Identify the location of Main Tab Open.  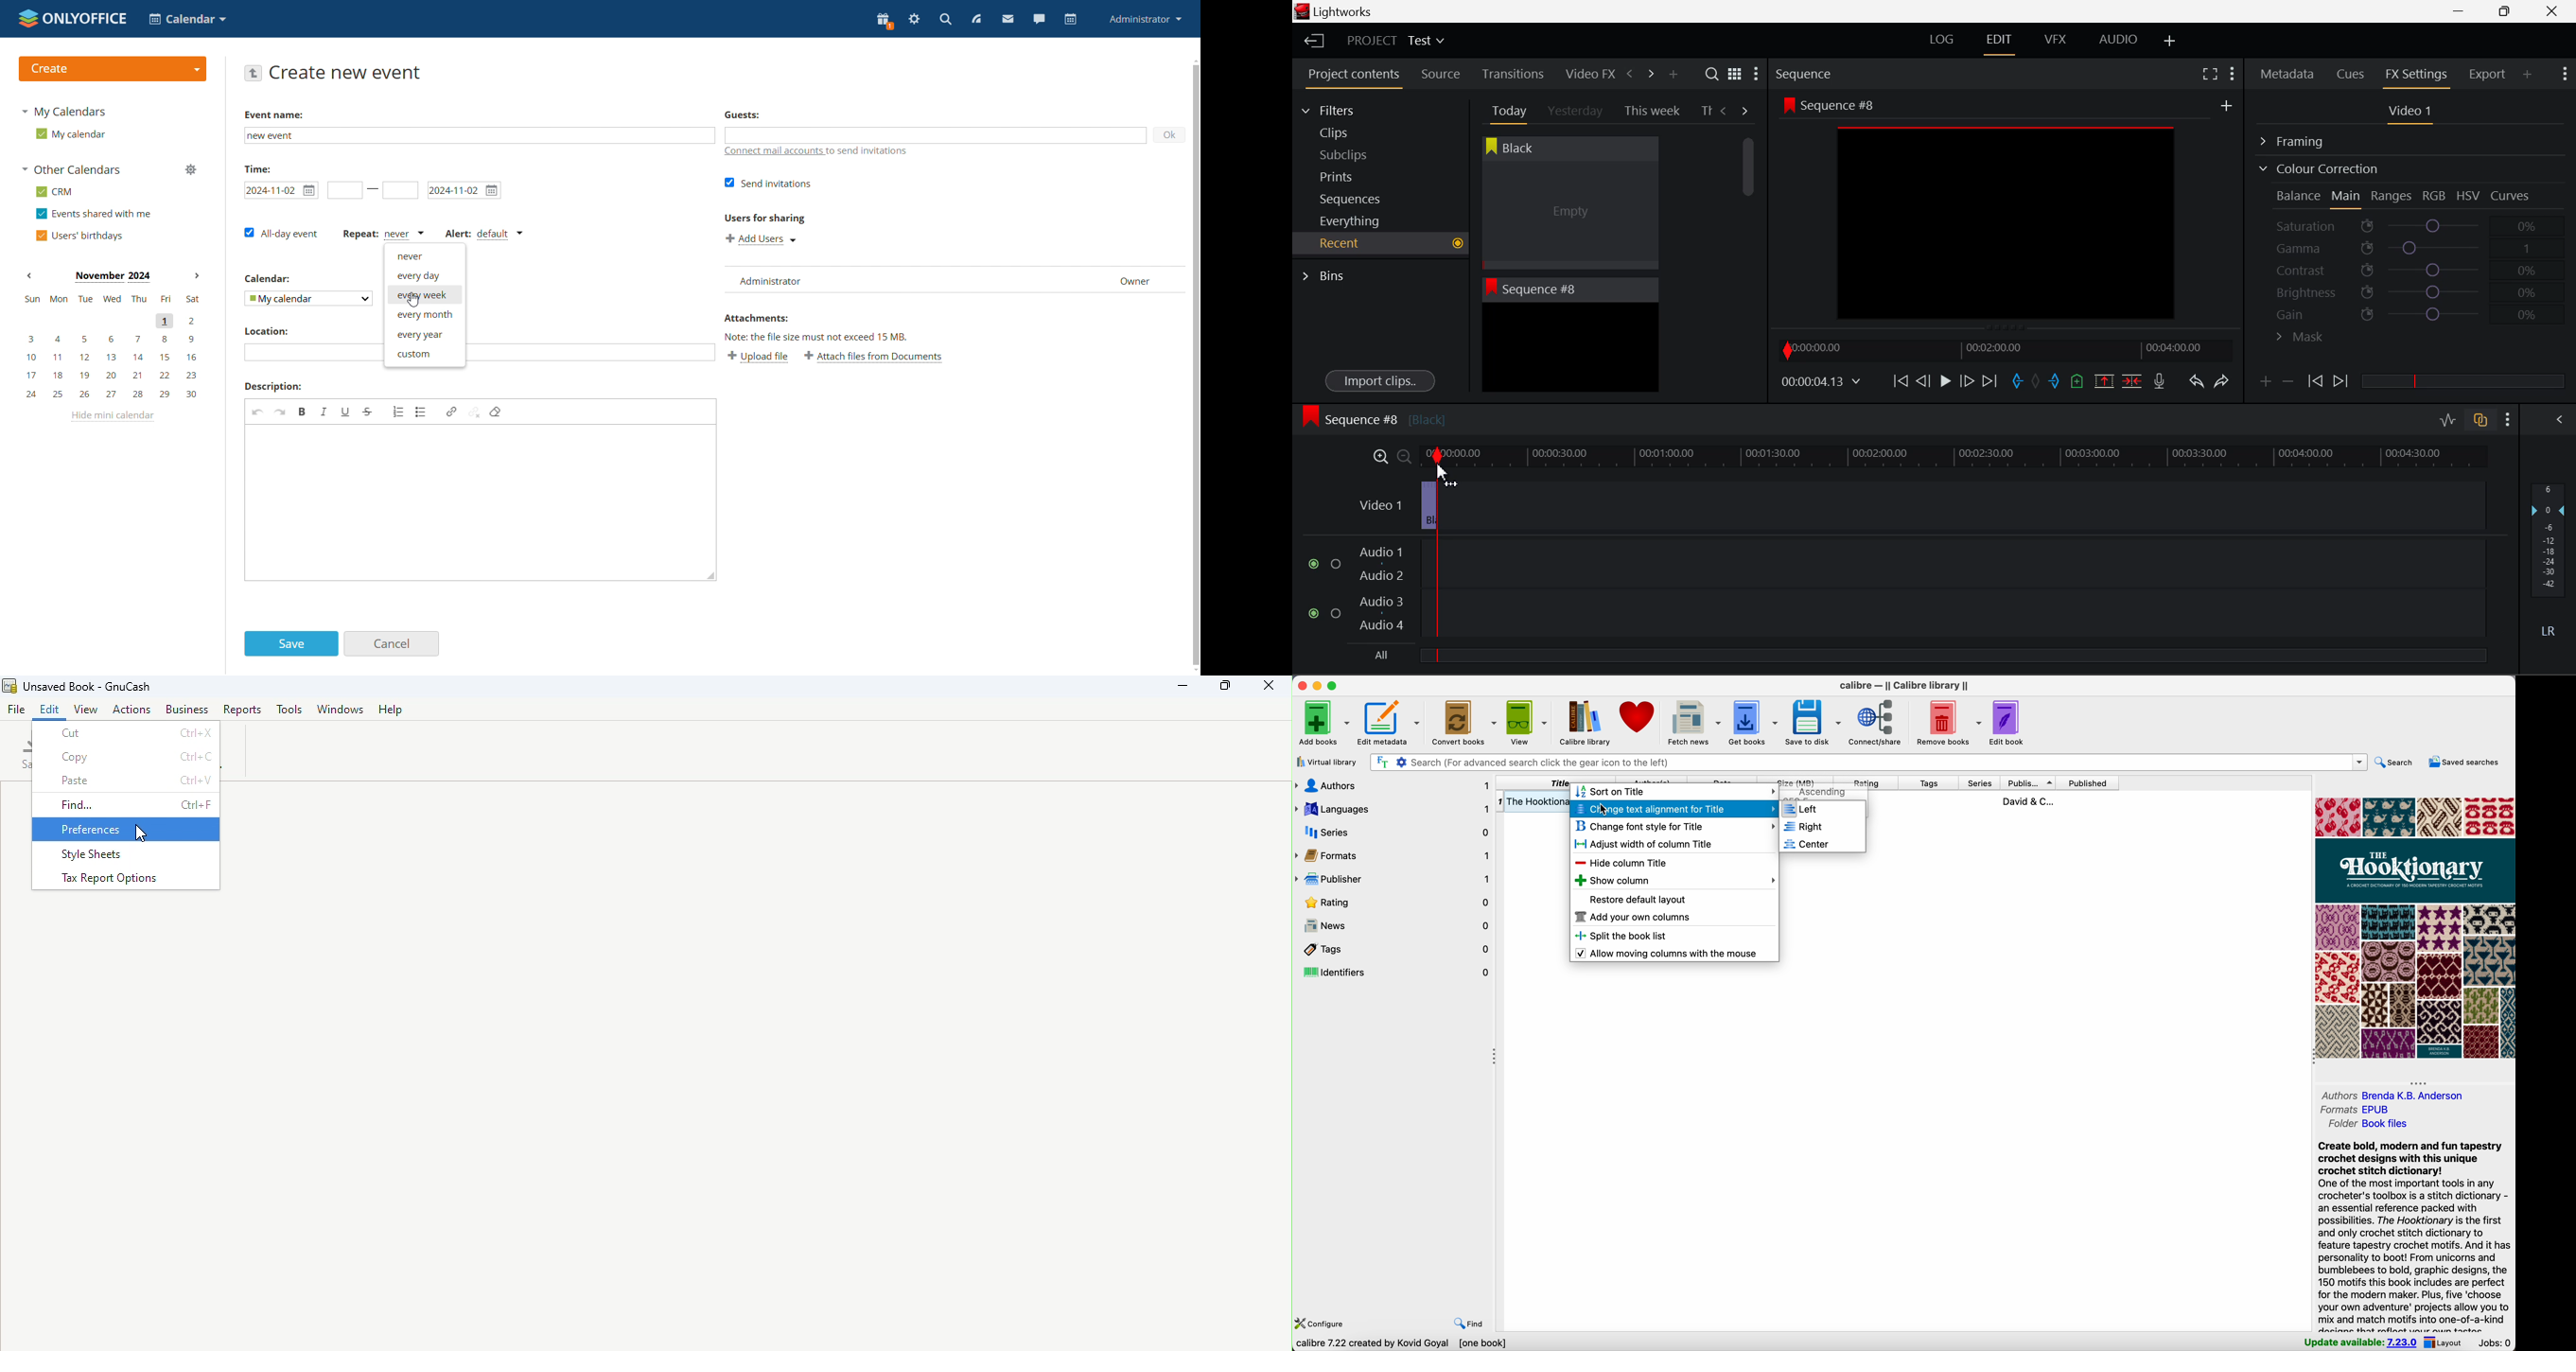
(2347, 197).